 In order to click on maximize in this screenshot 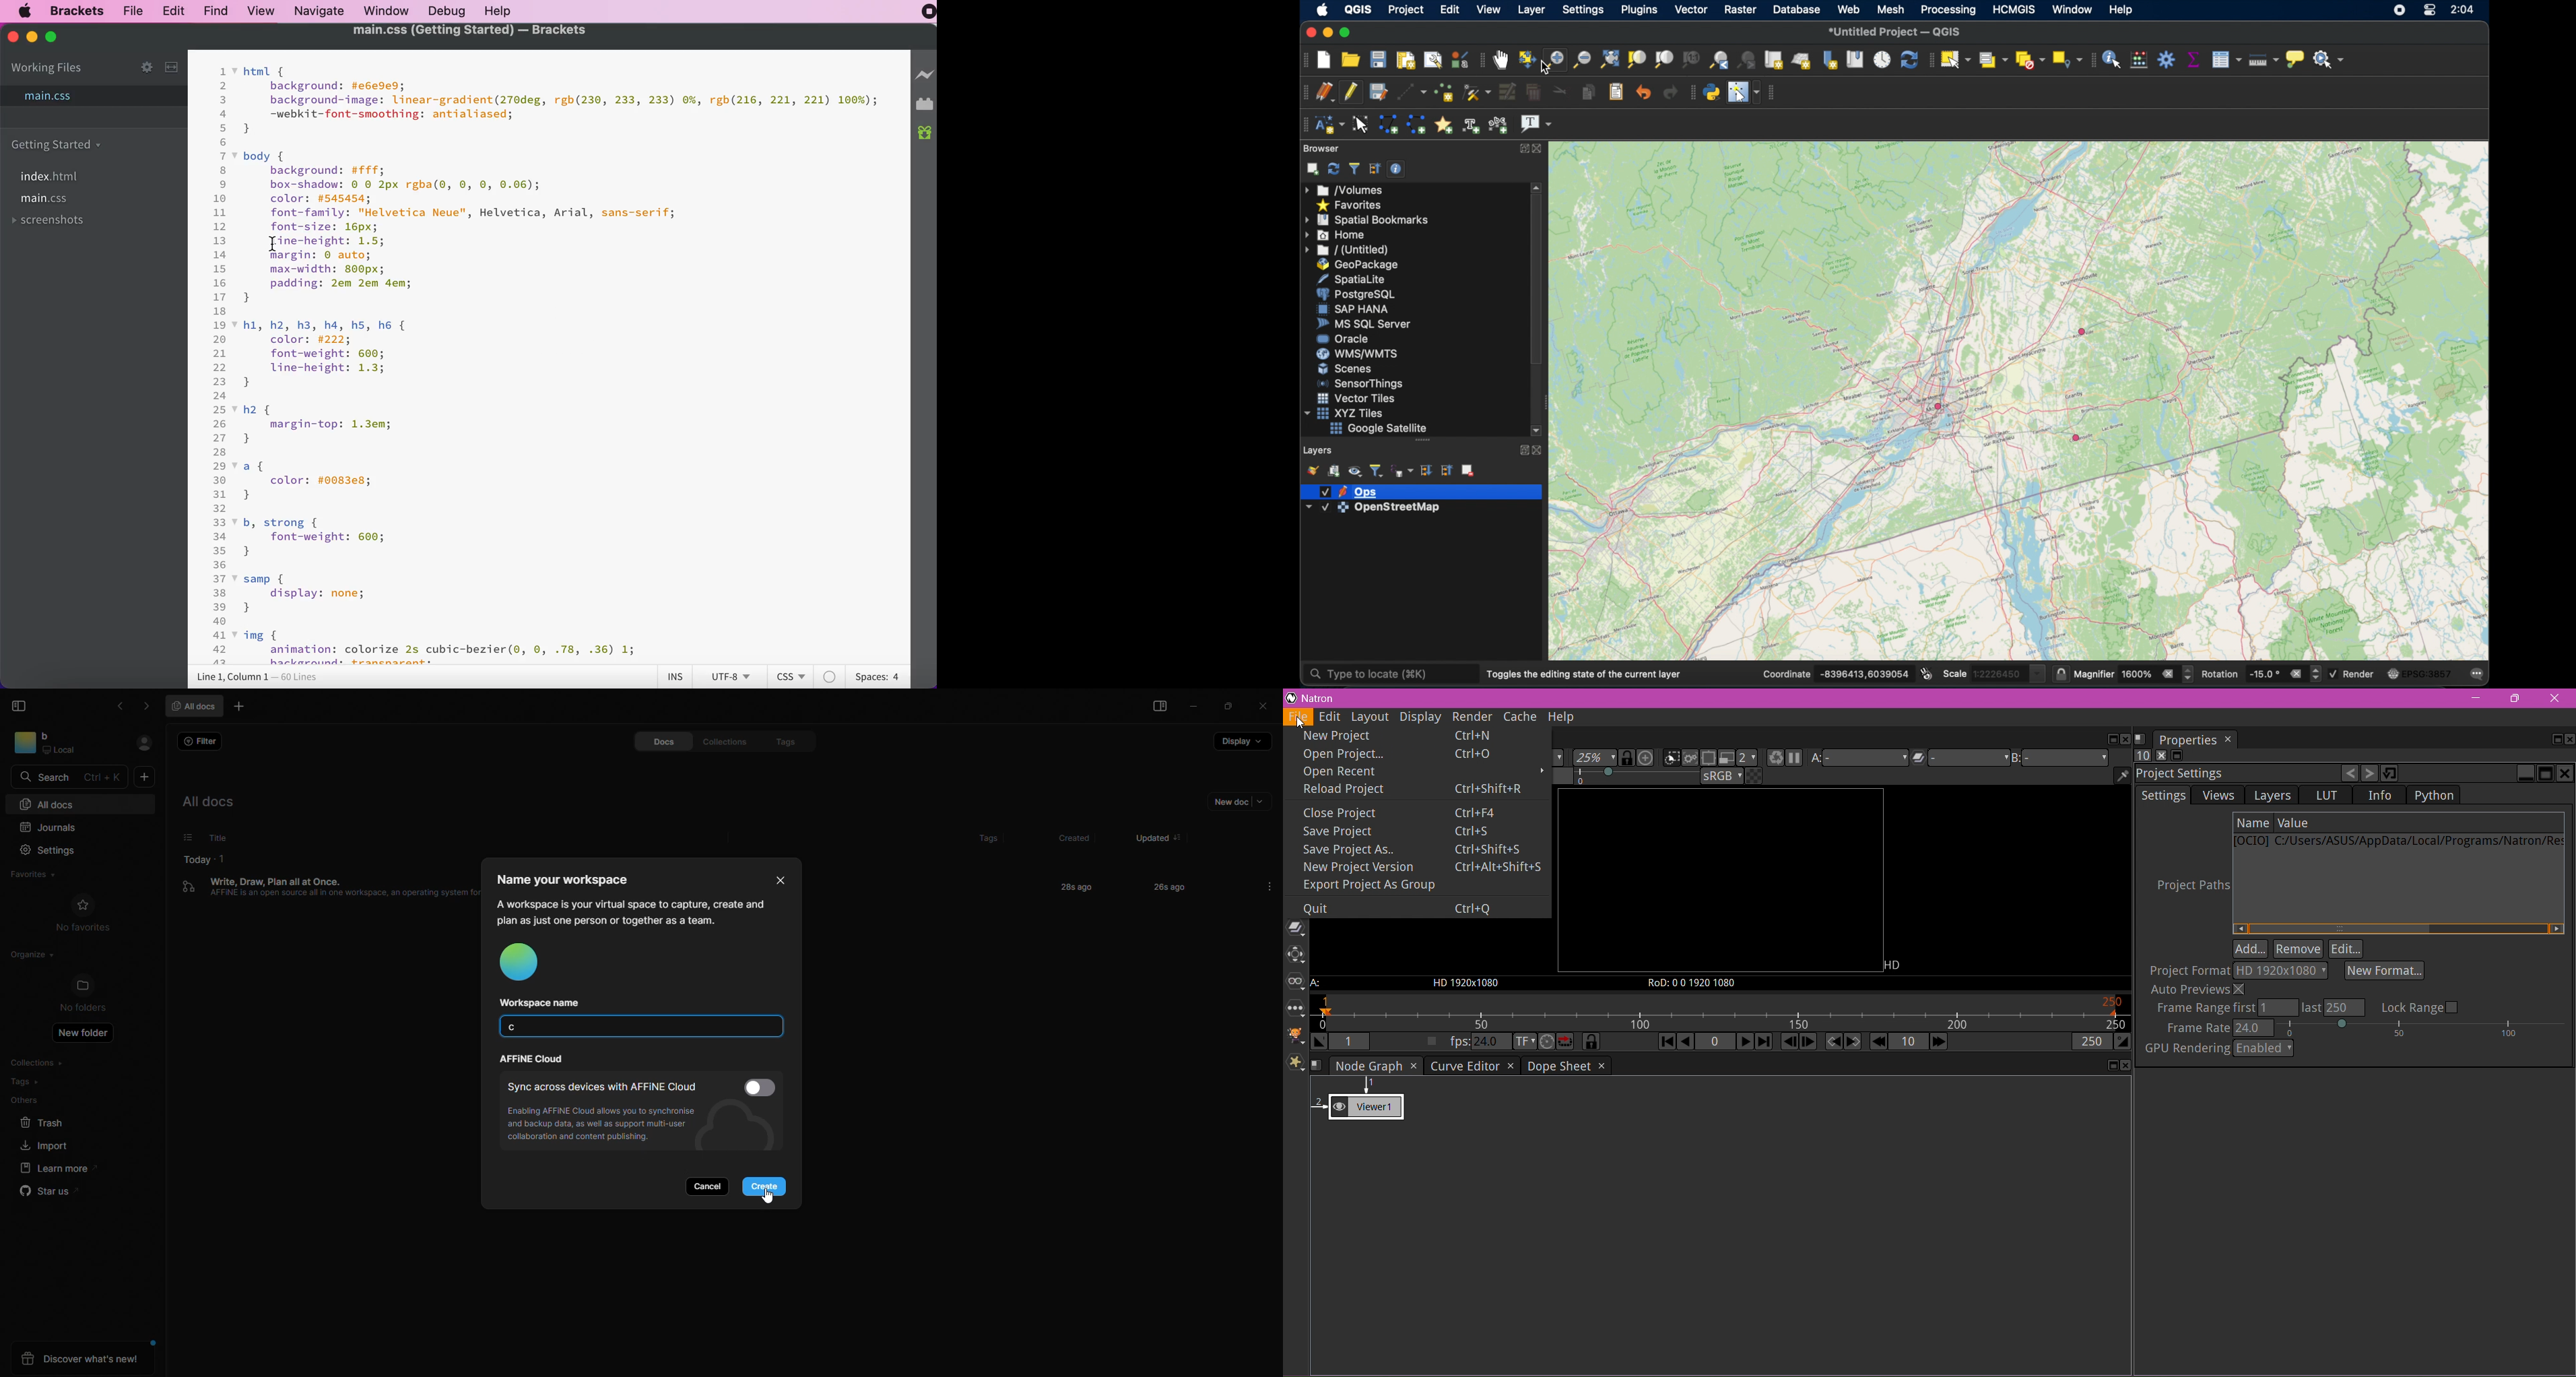, I will do `click(1229, 707)`.